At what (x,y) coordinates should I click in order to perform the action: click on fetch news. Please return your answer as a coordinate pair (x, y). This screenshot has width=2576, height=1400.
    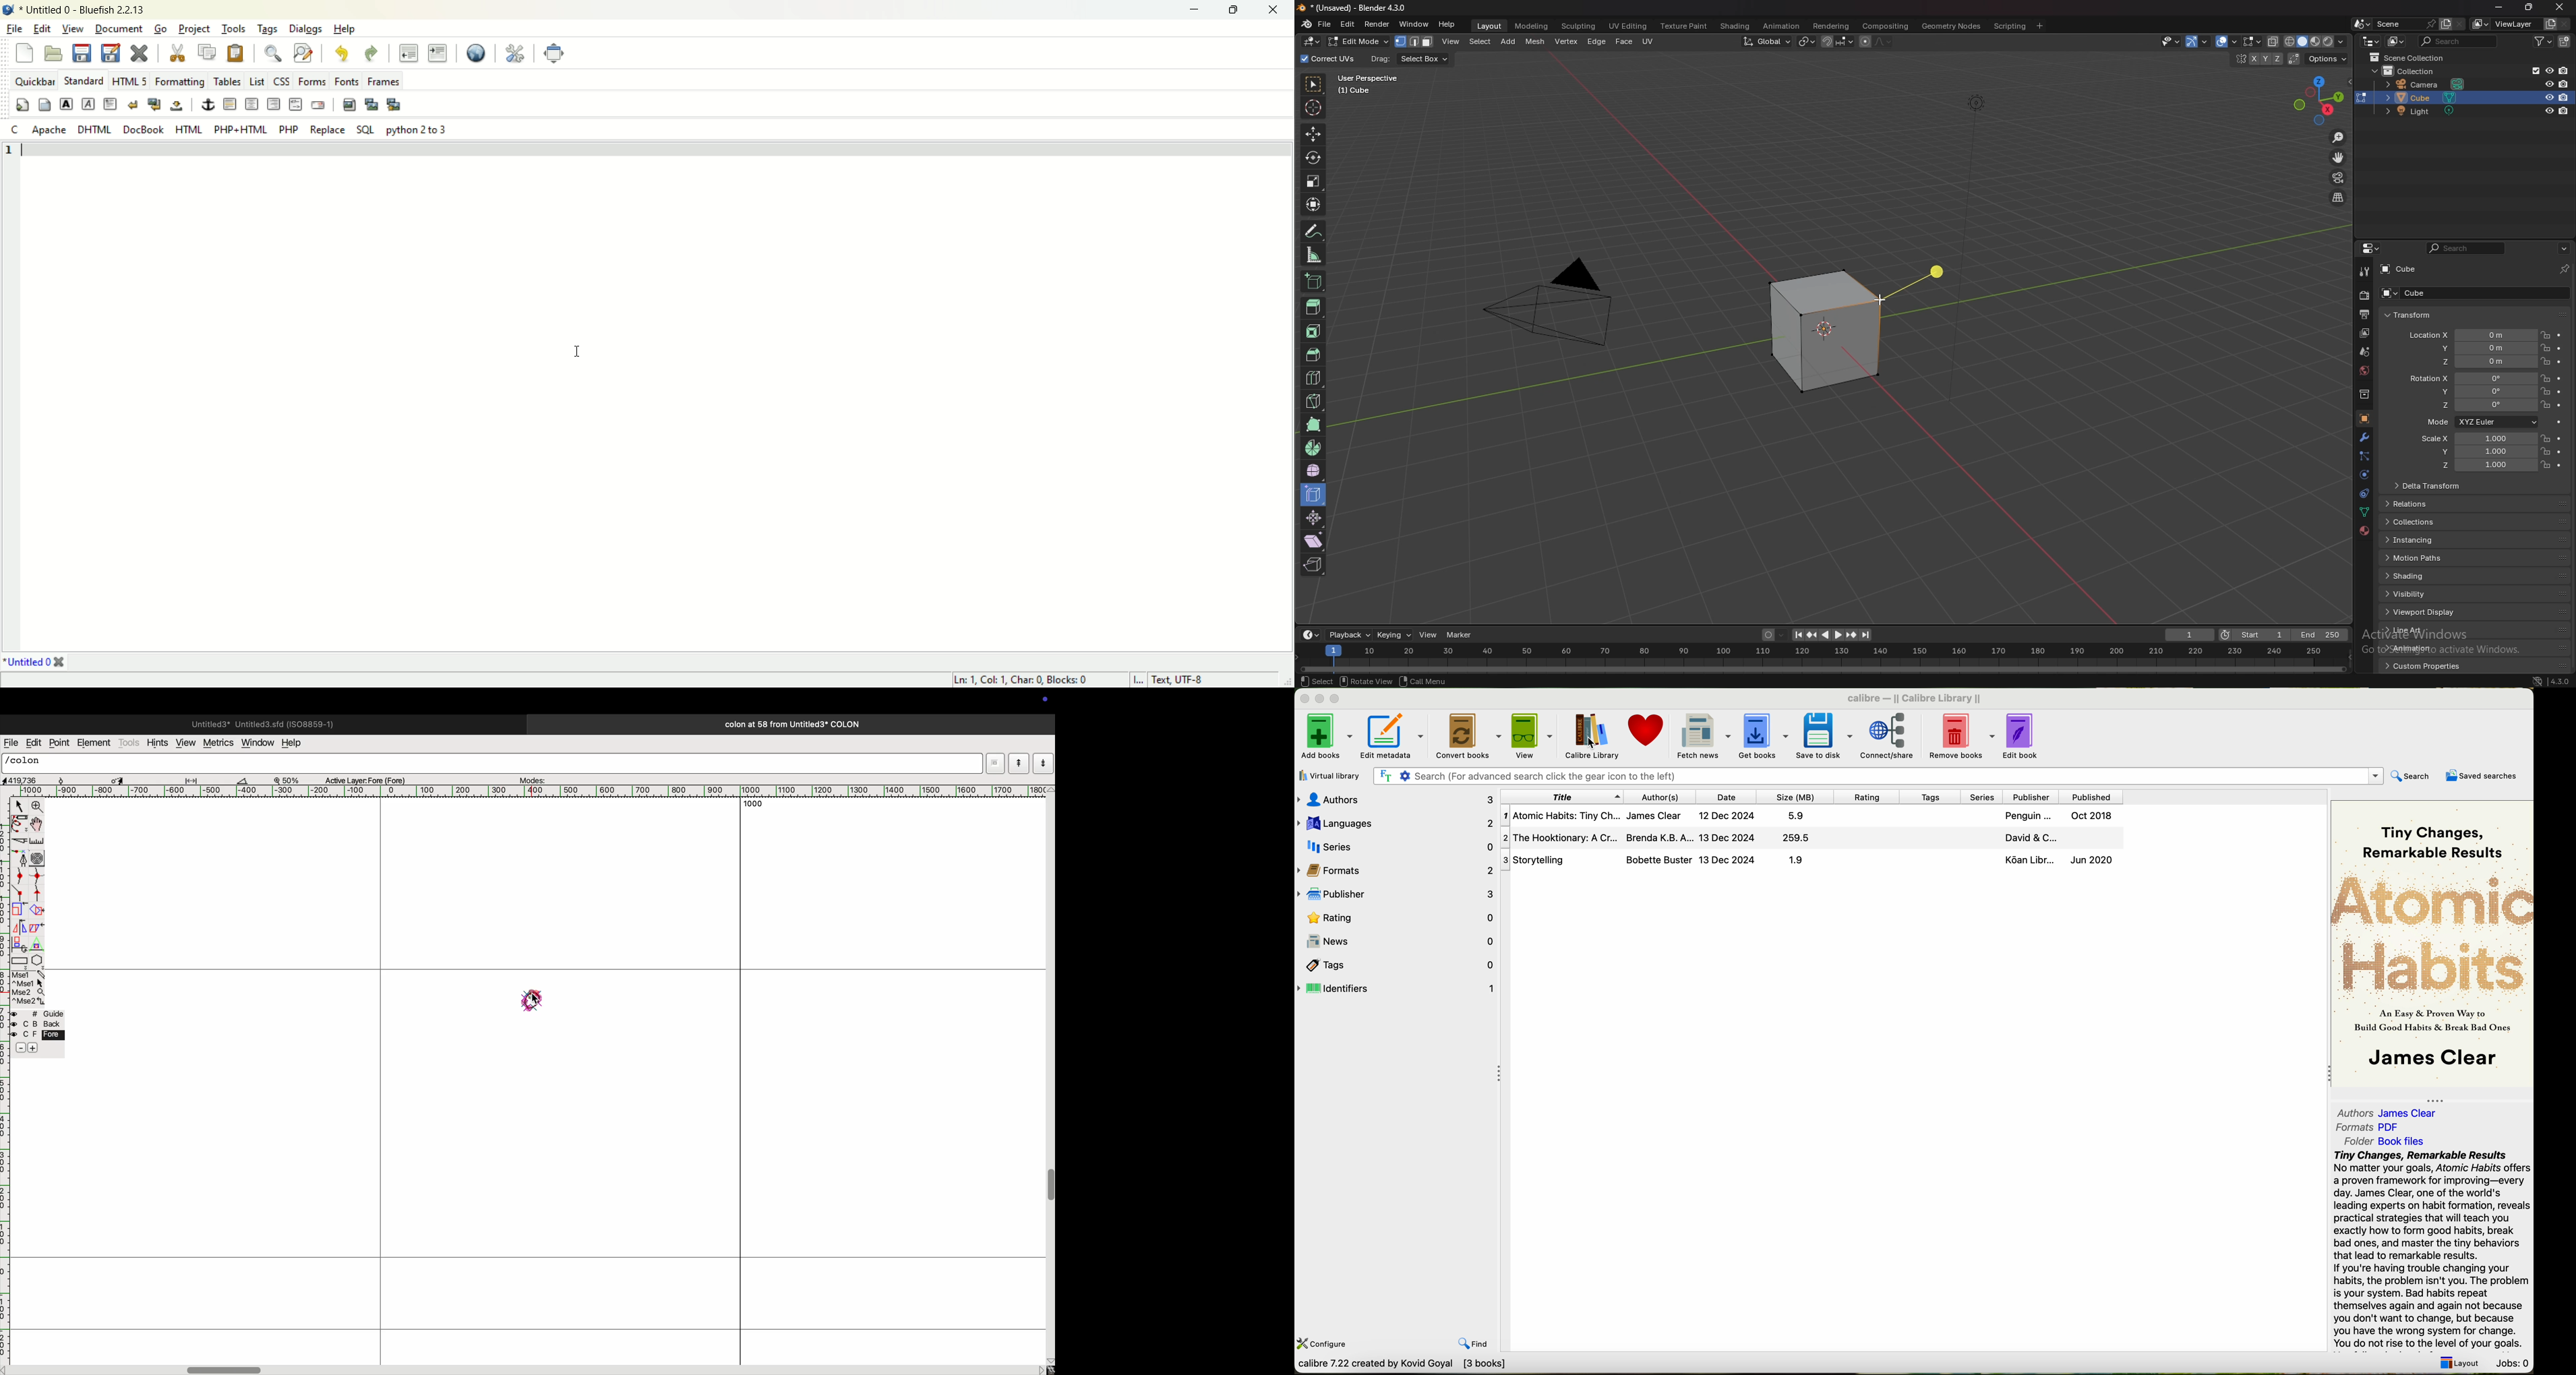
    Looking at the image, I should click on (1702, 735).